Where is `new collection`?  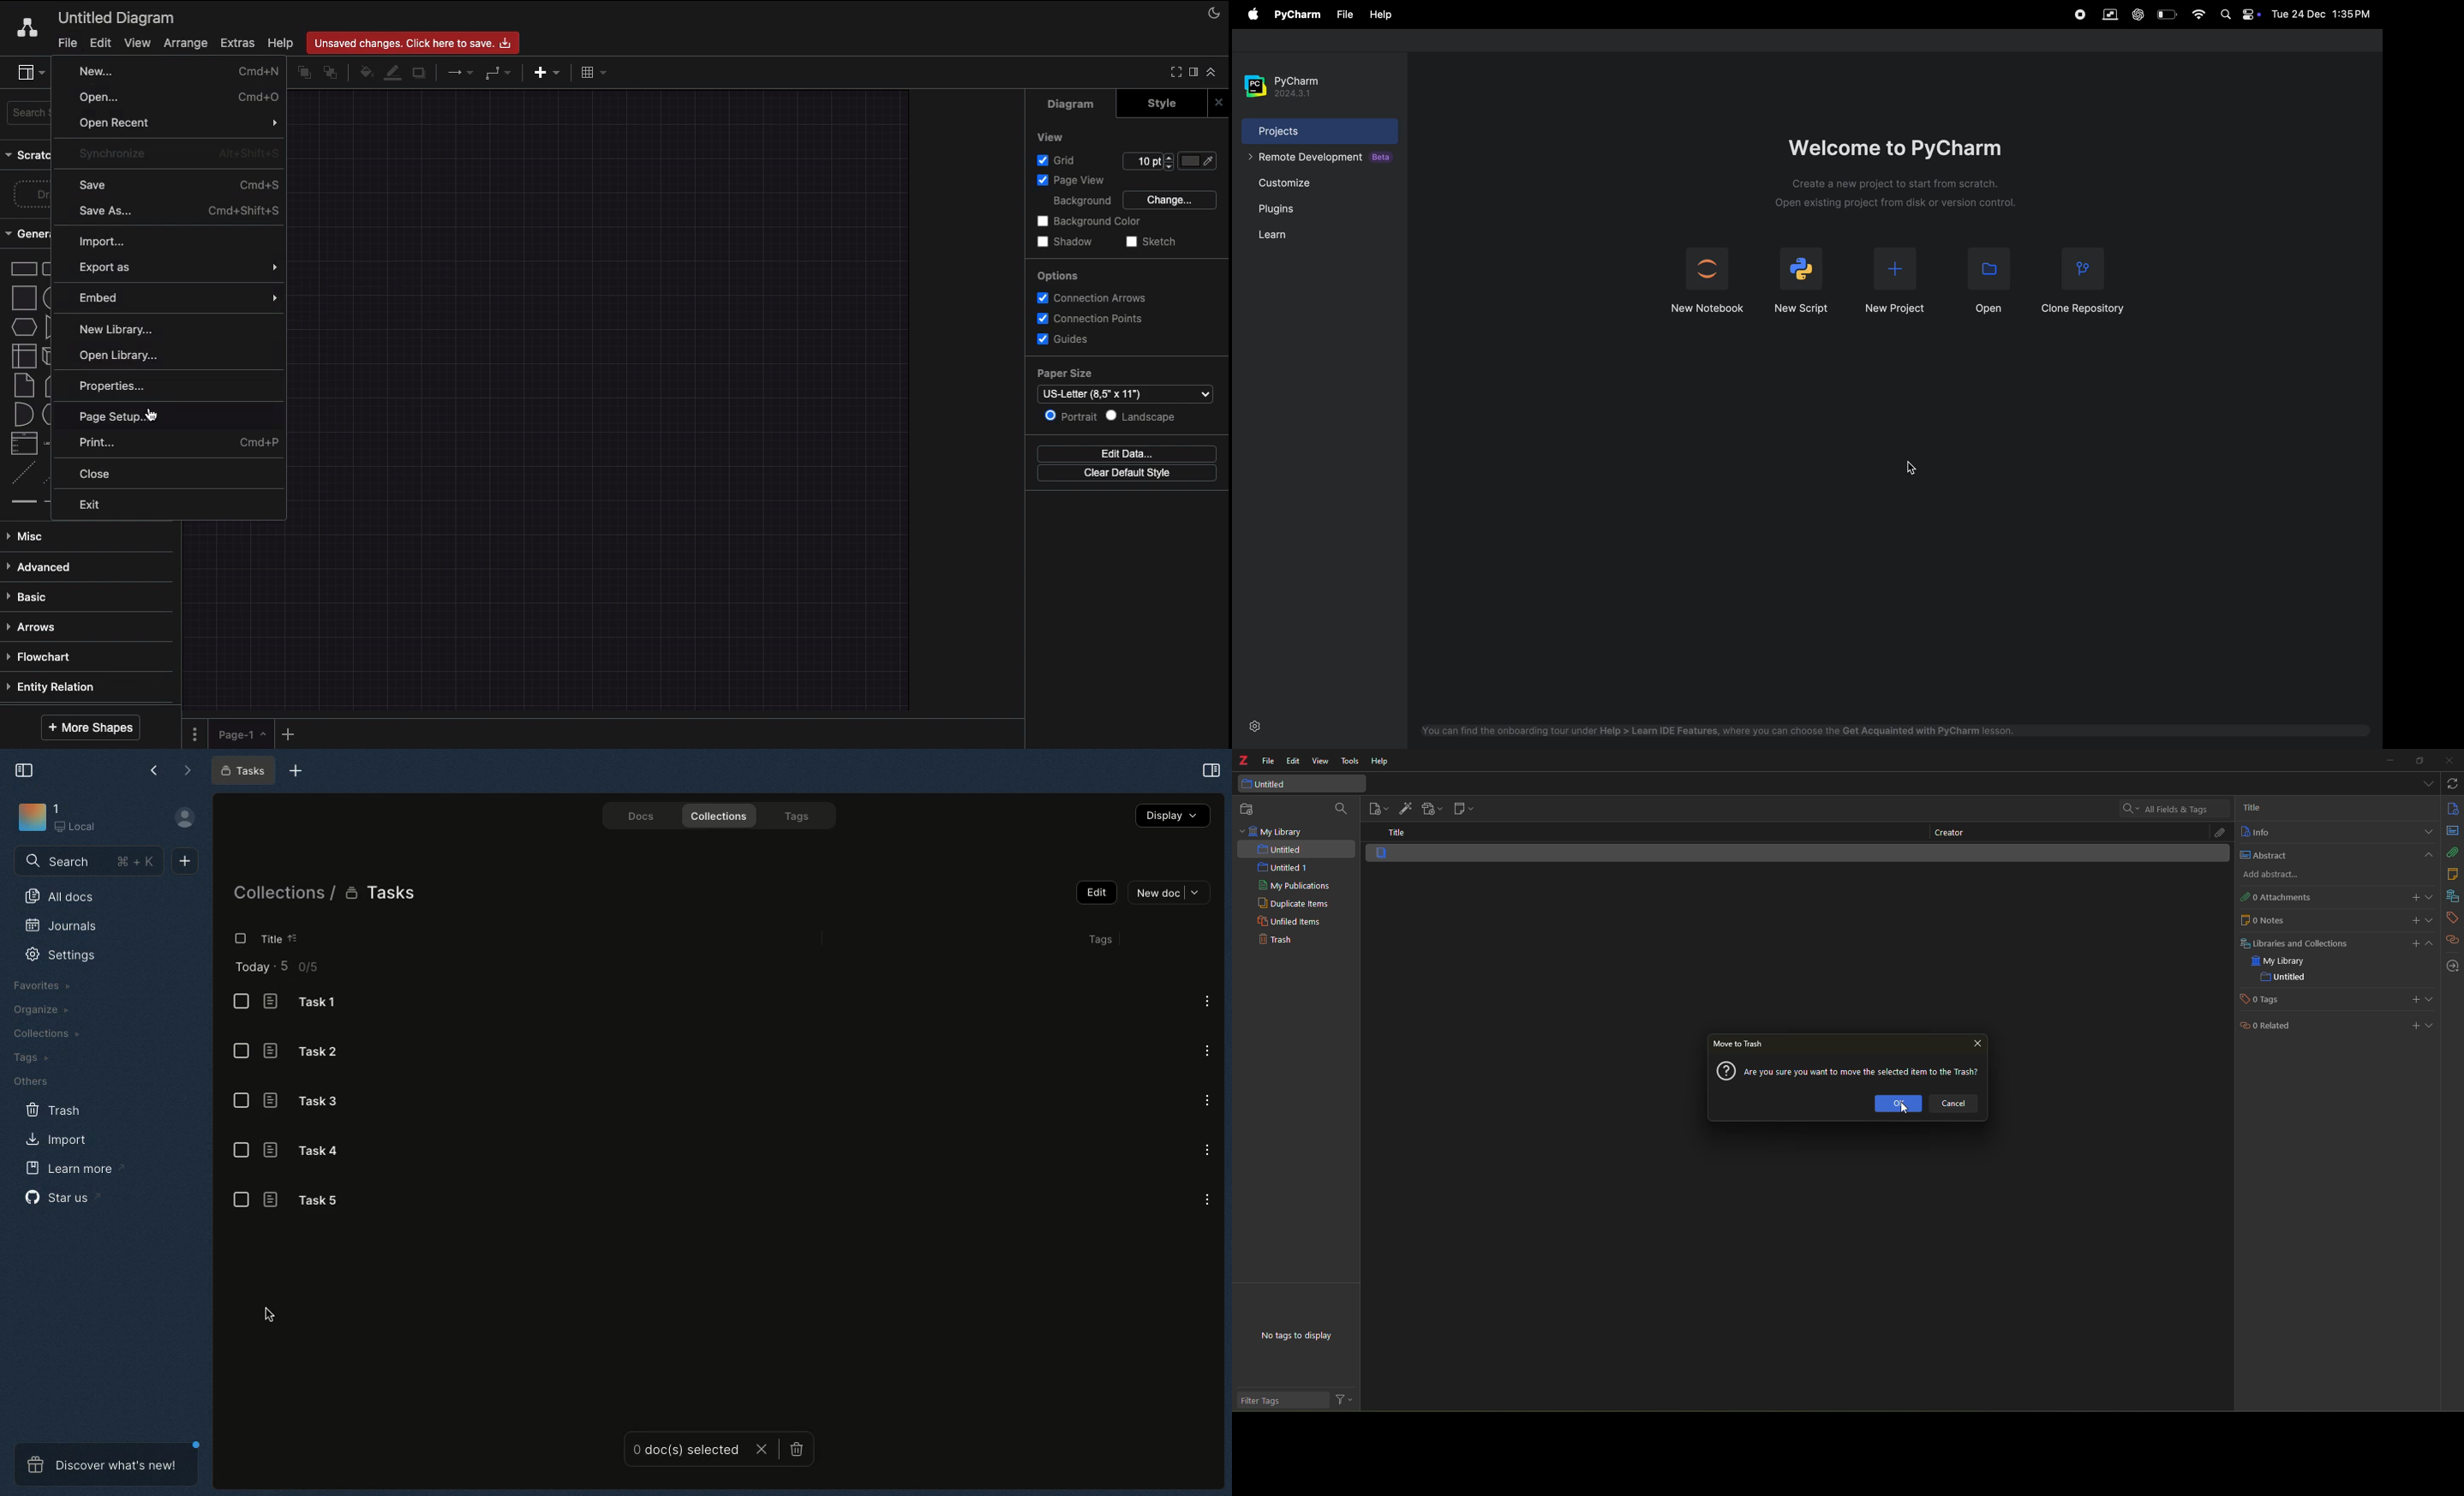
new collection is located at coordinates (1250, 809).